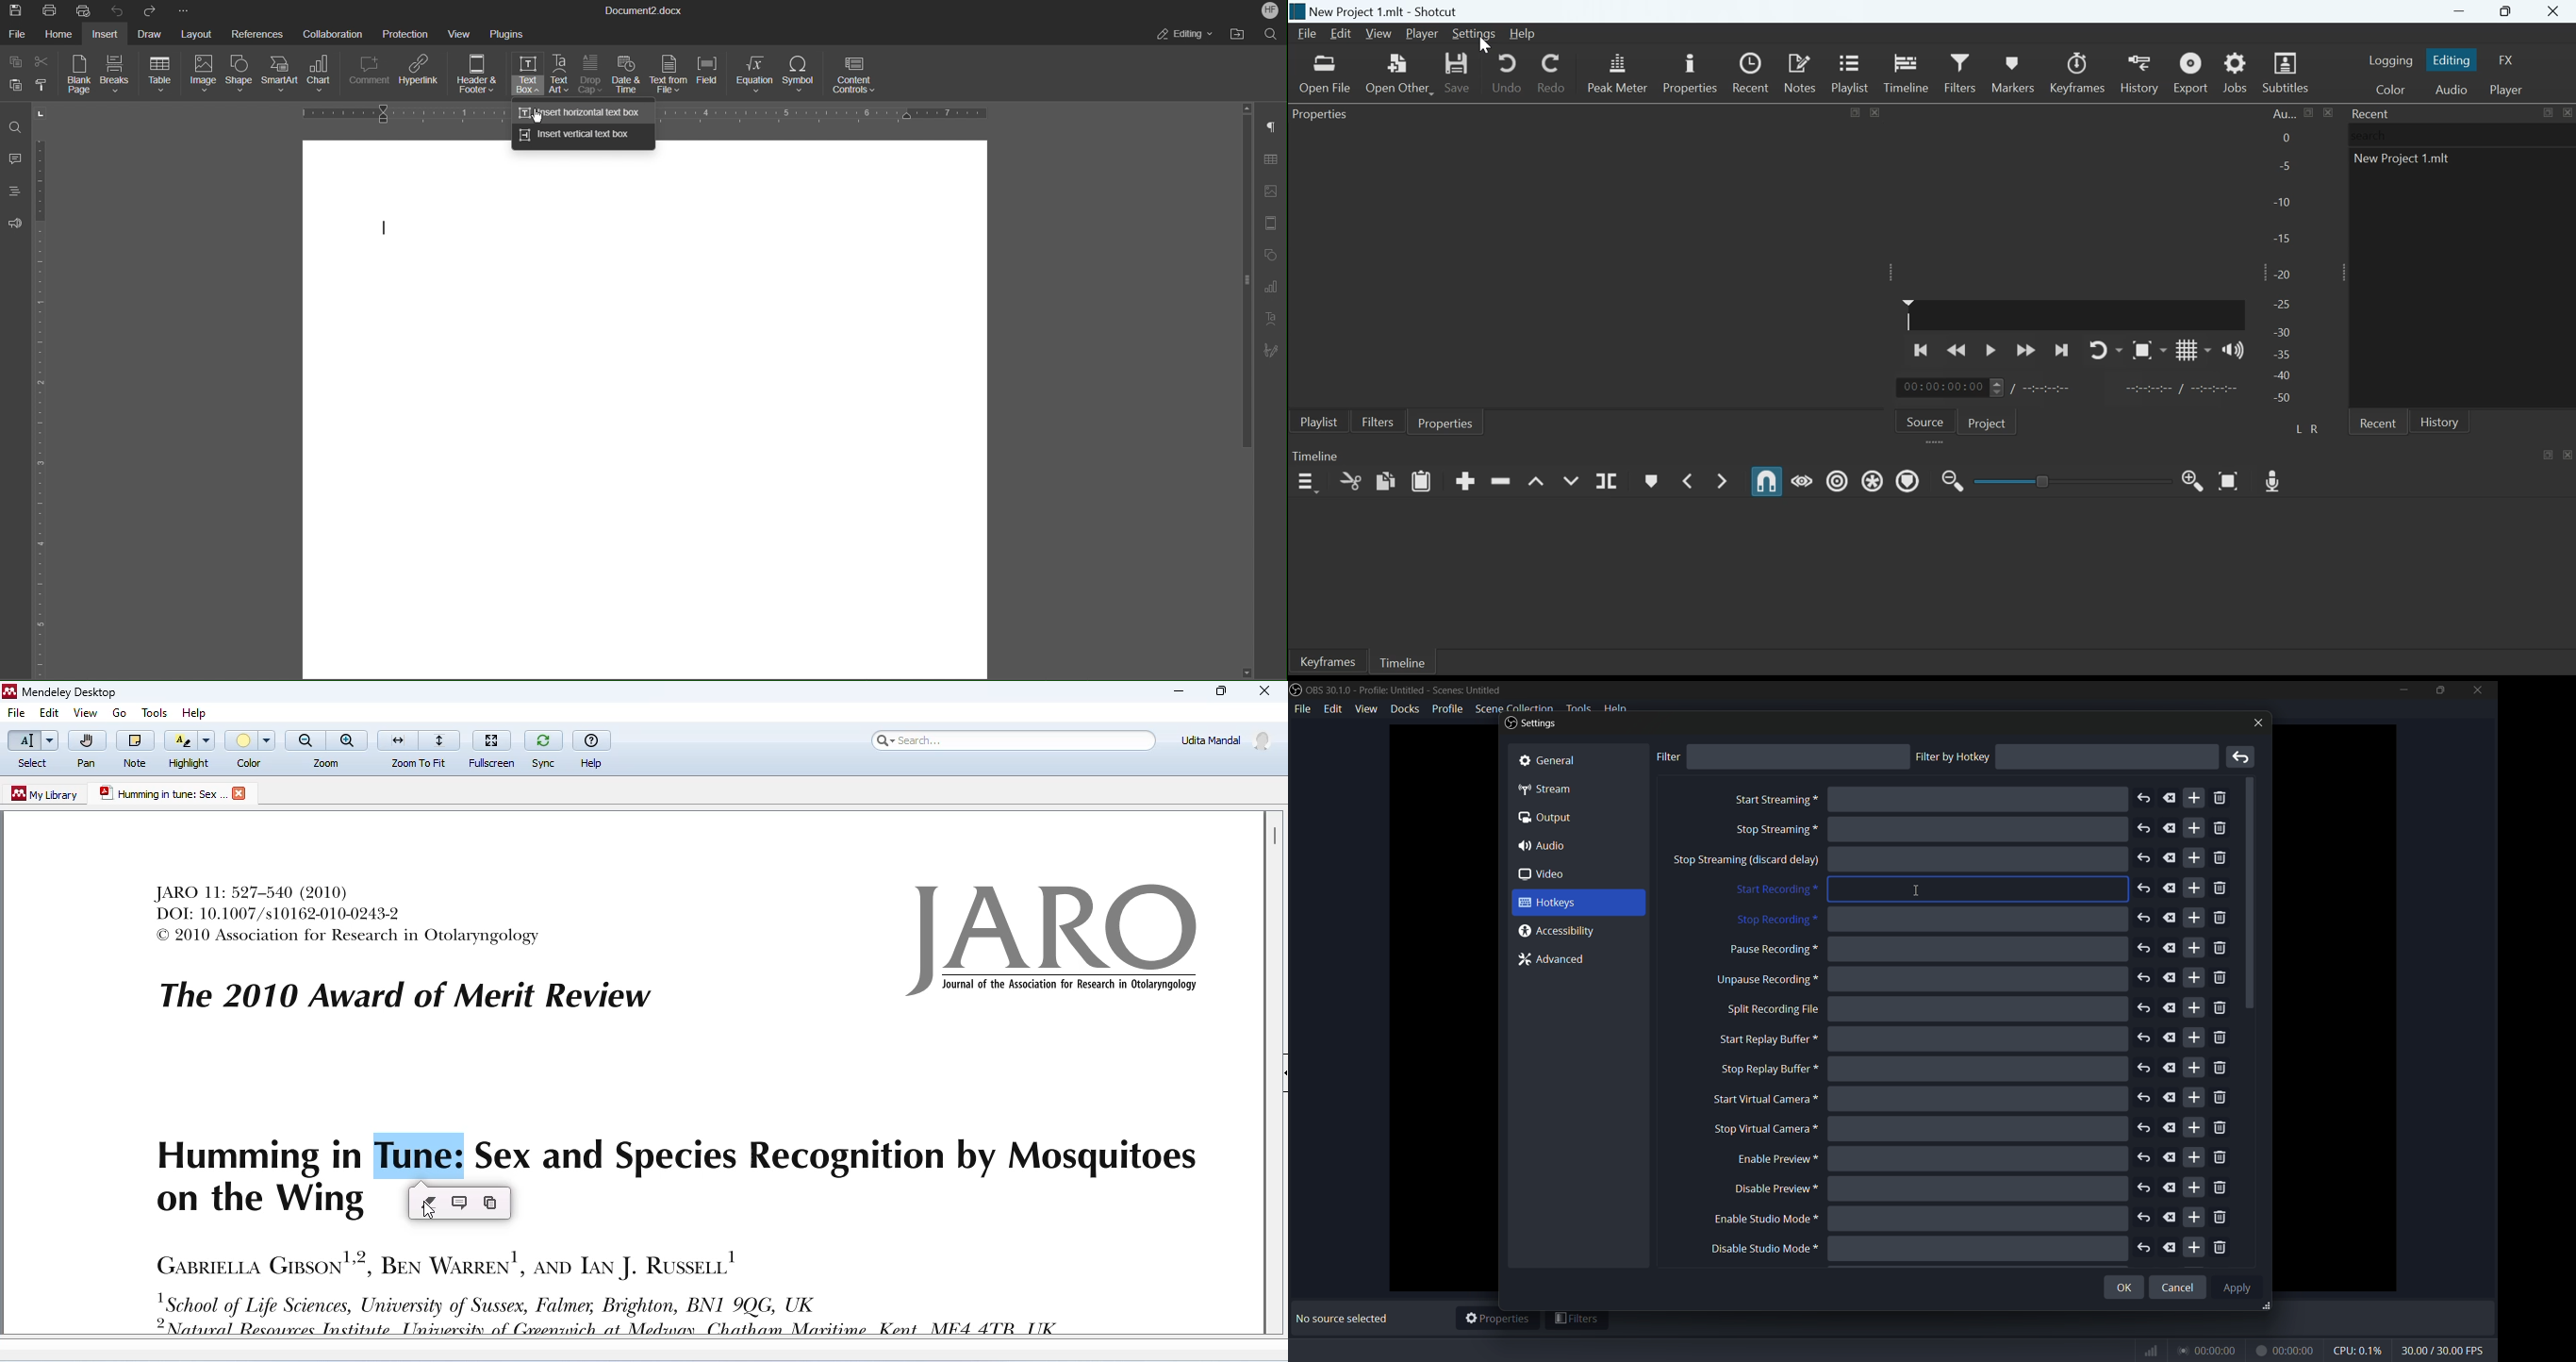 The image size is (2576, 1372). Describe the element at coordinates (2390, 89) in the screenshot. I see `switch to the Color layout` at that location.